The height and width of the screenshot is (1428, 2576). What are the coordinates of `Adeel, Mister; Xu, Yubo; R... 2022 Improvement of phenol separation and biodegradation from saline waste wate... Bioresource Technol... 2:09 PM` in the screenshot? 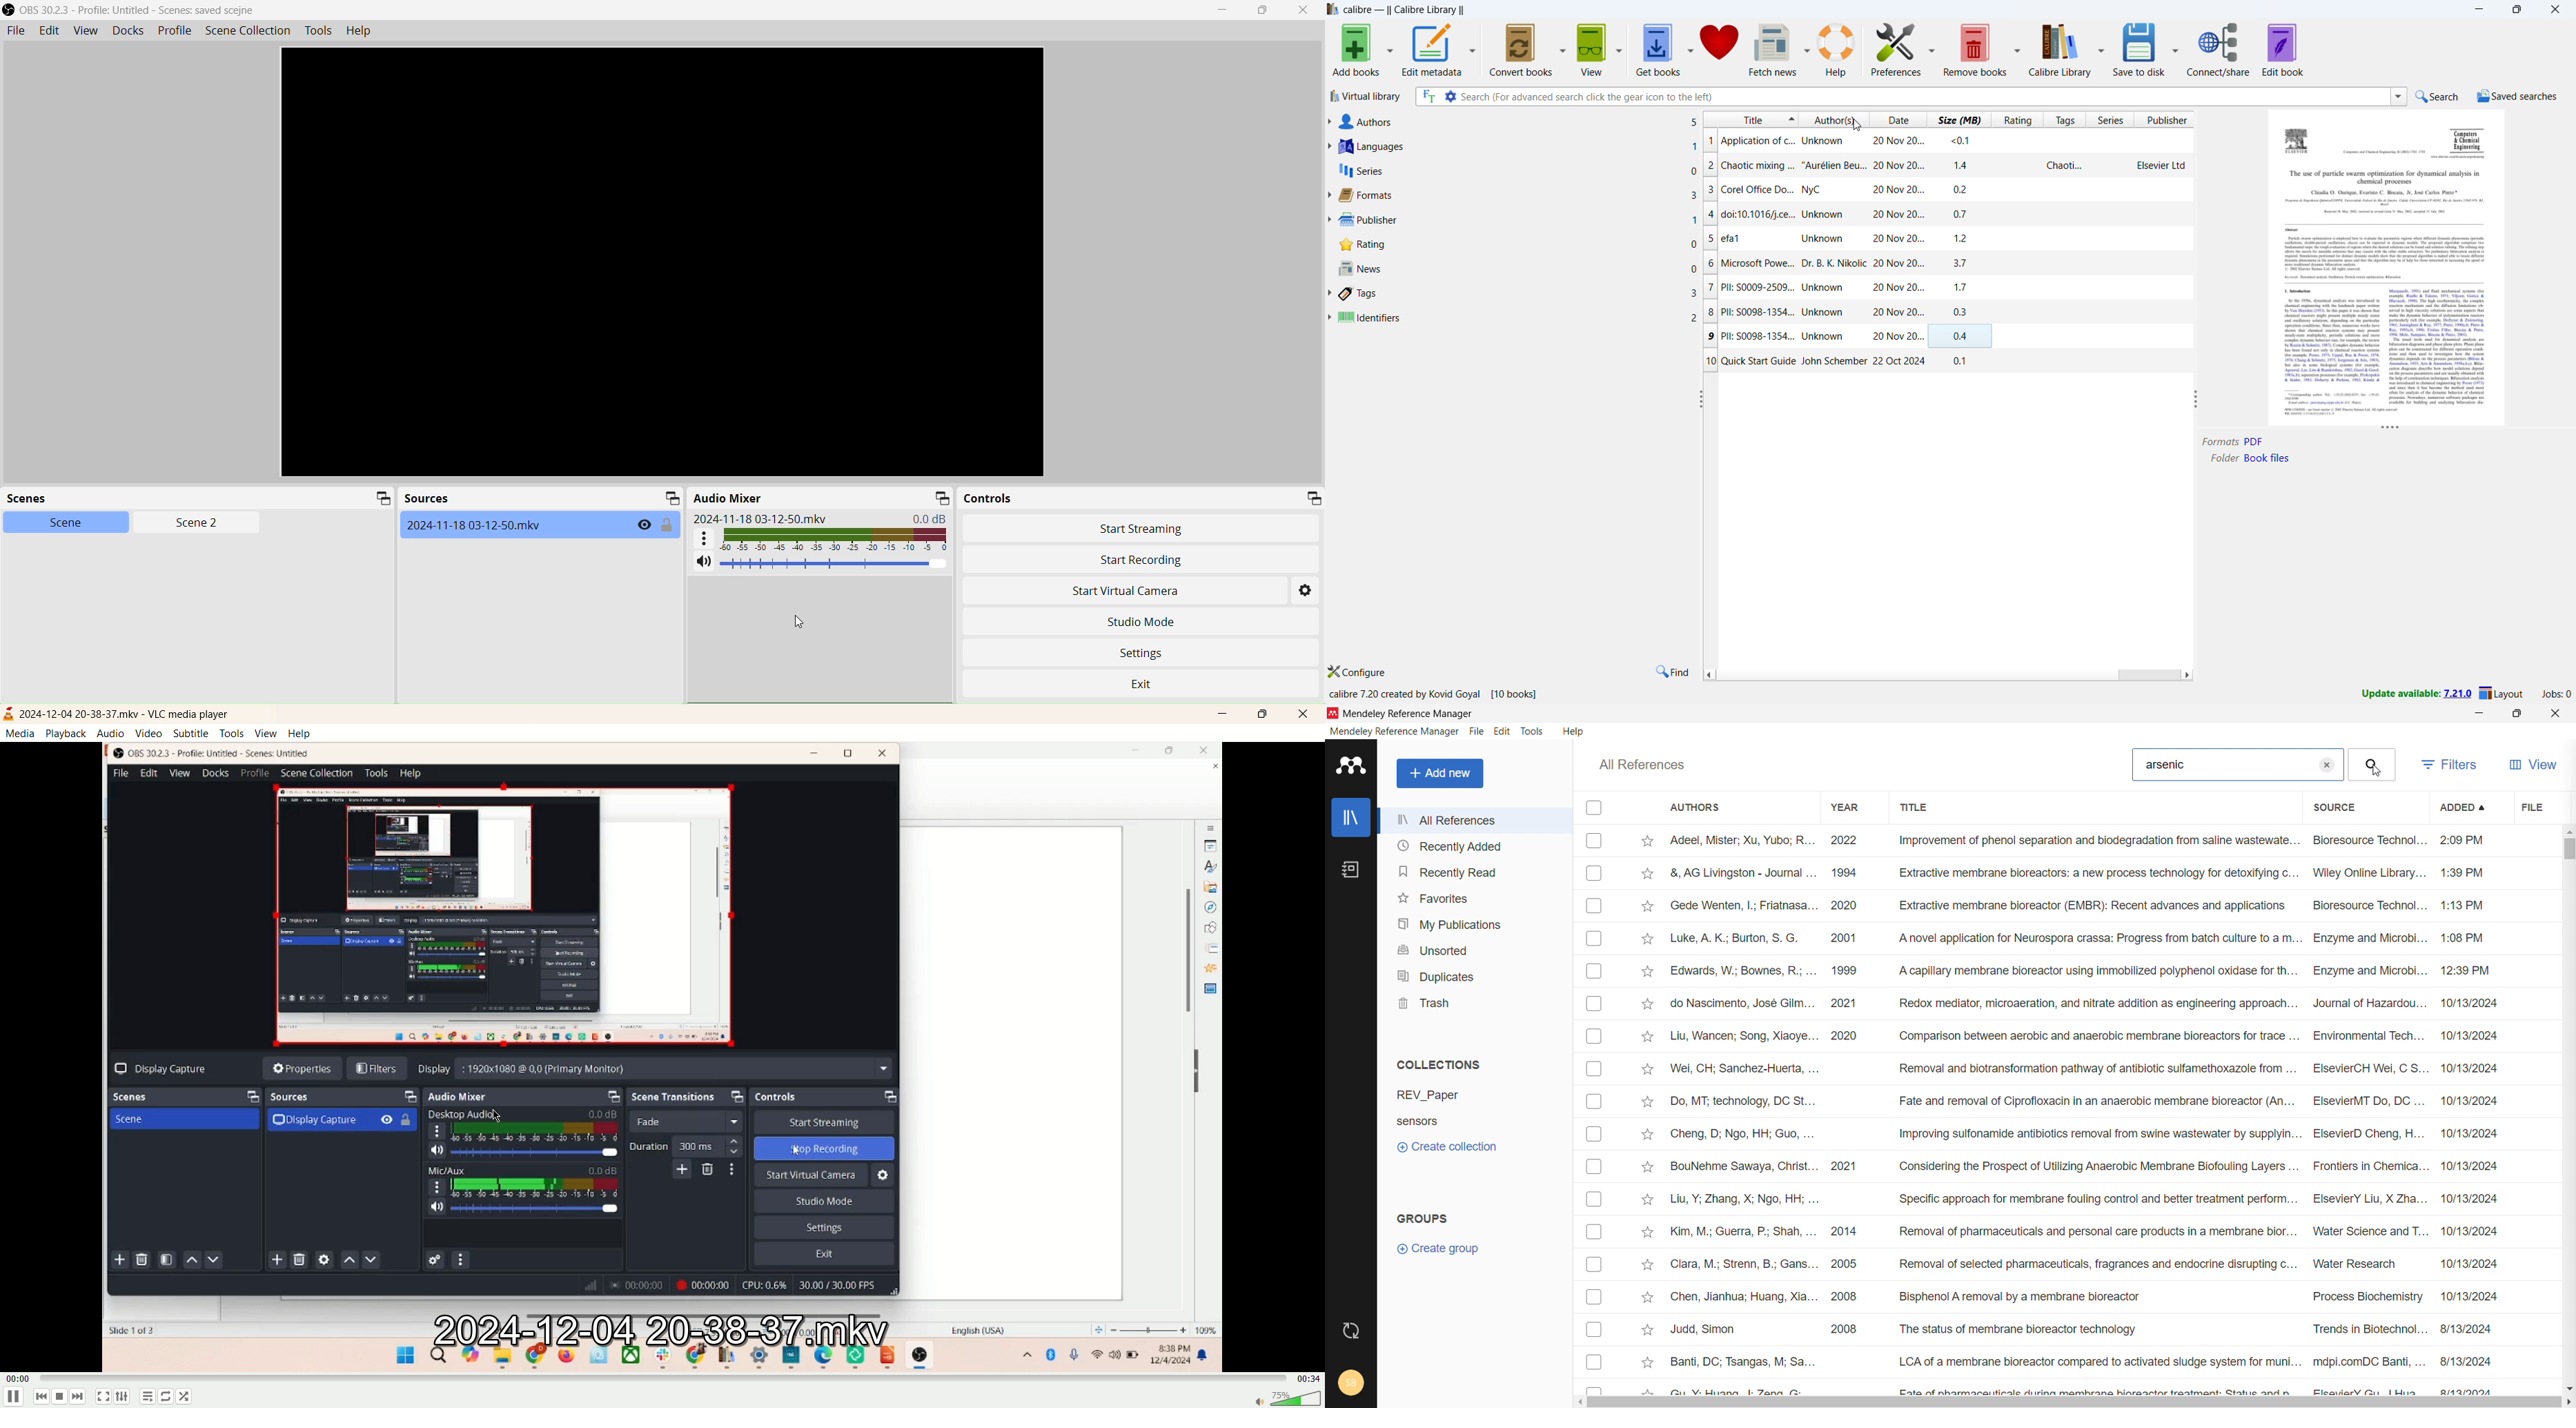 It's located at (2100, 843).